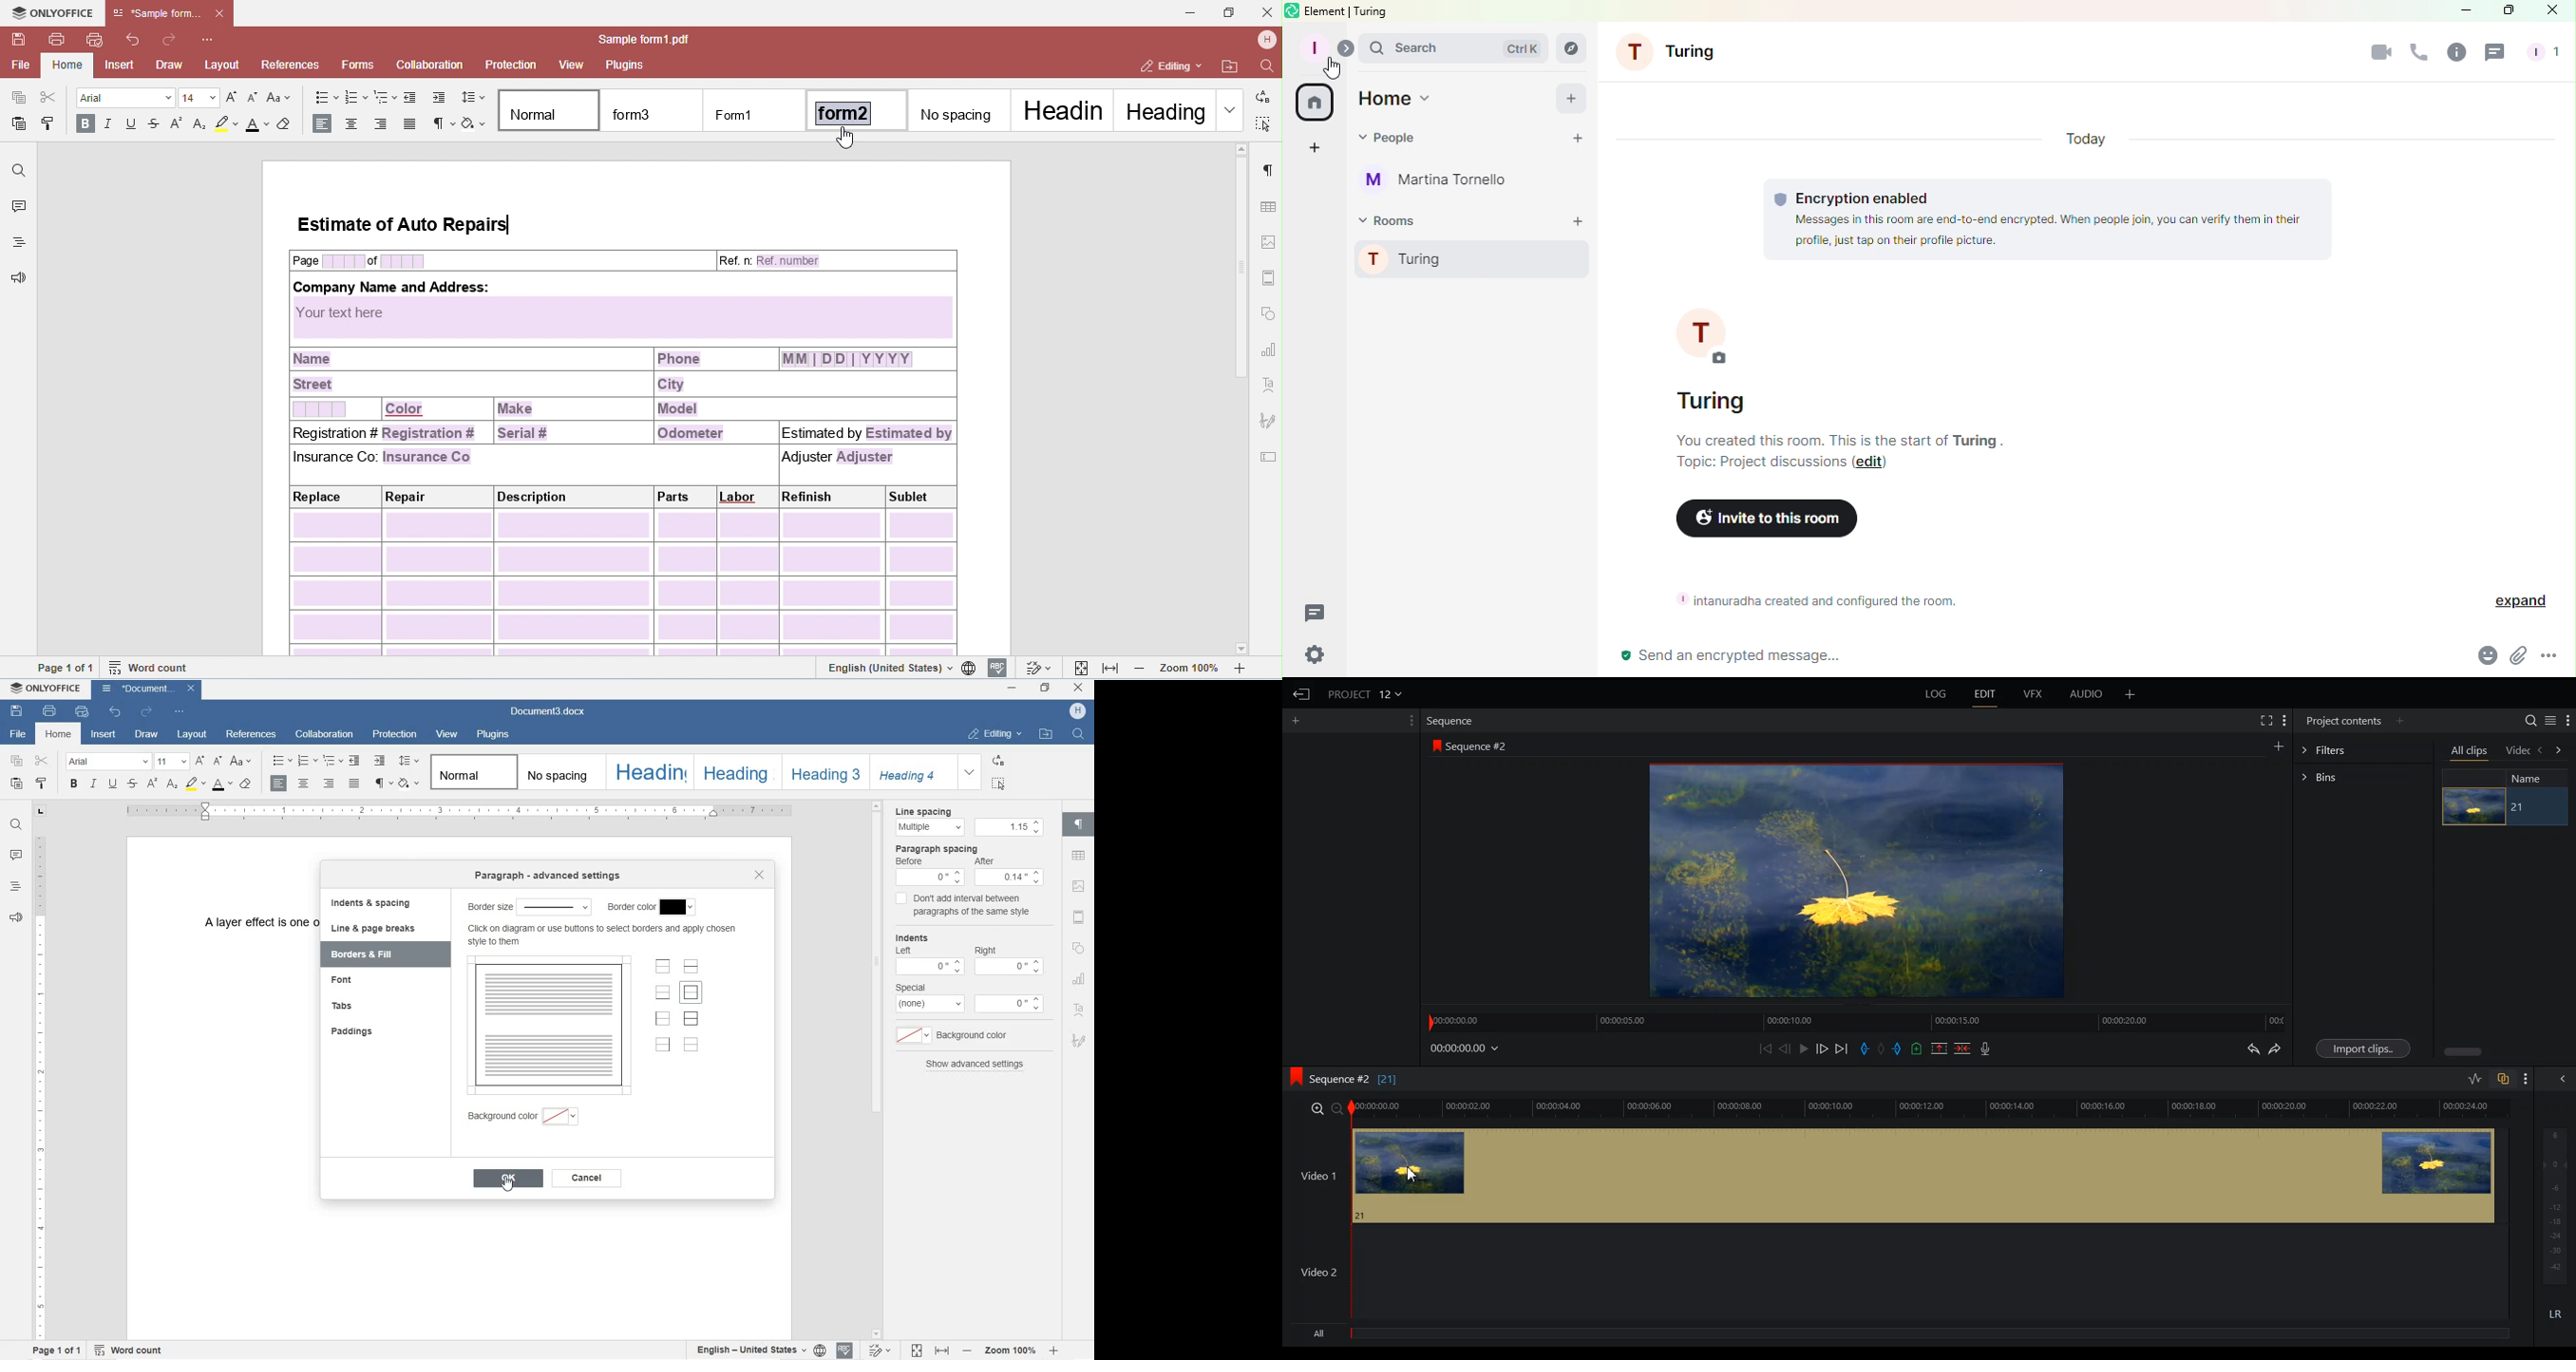  I want to click on set bottom border only, so click(663, 992).